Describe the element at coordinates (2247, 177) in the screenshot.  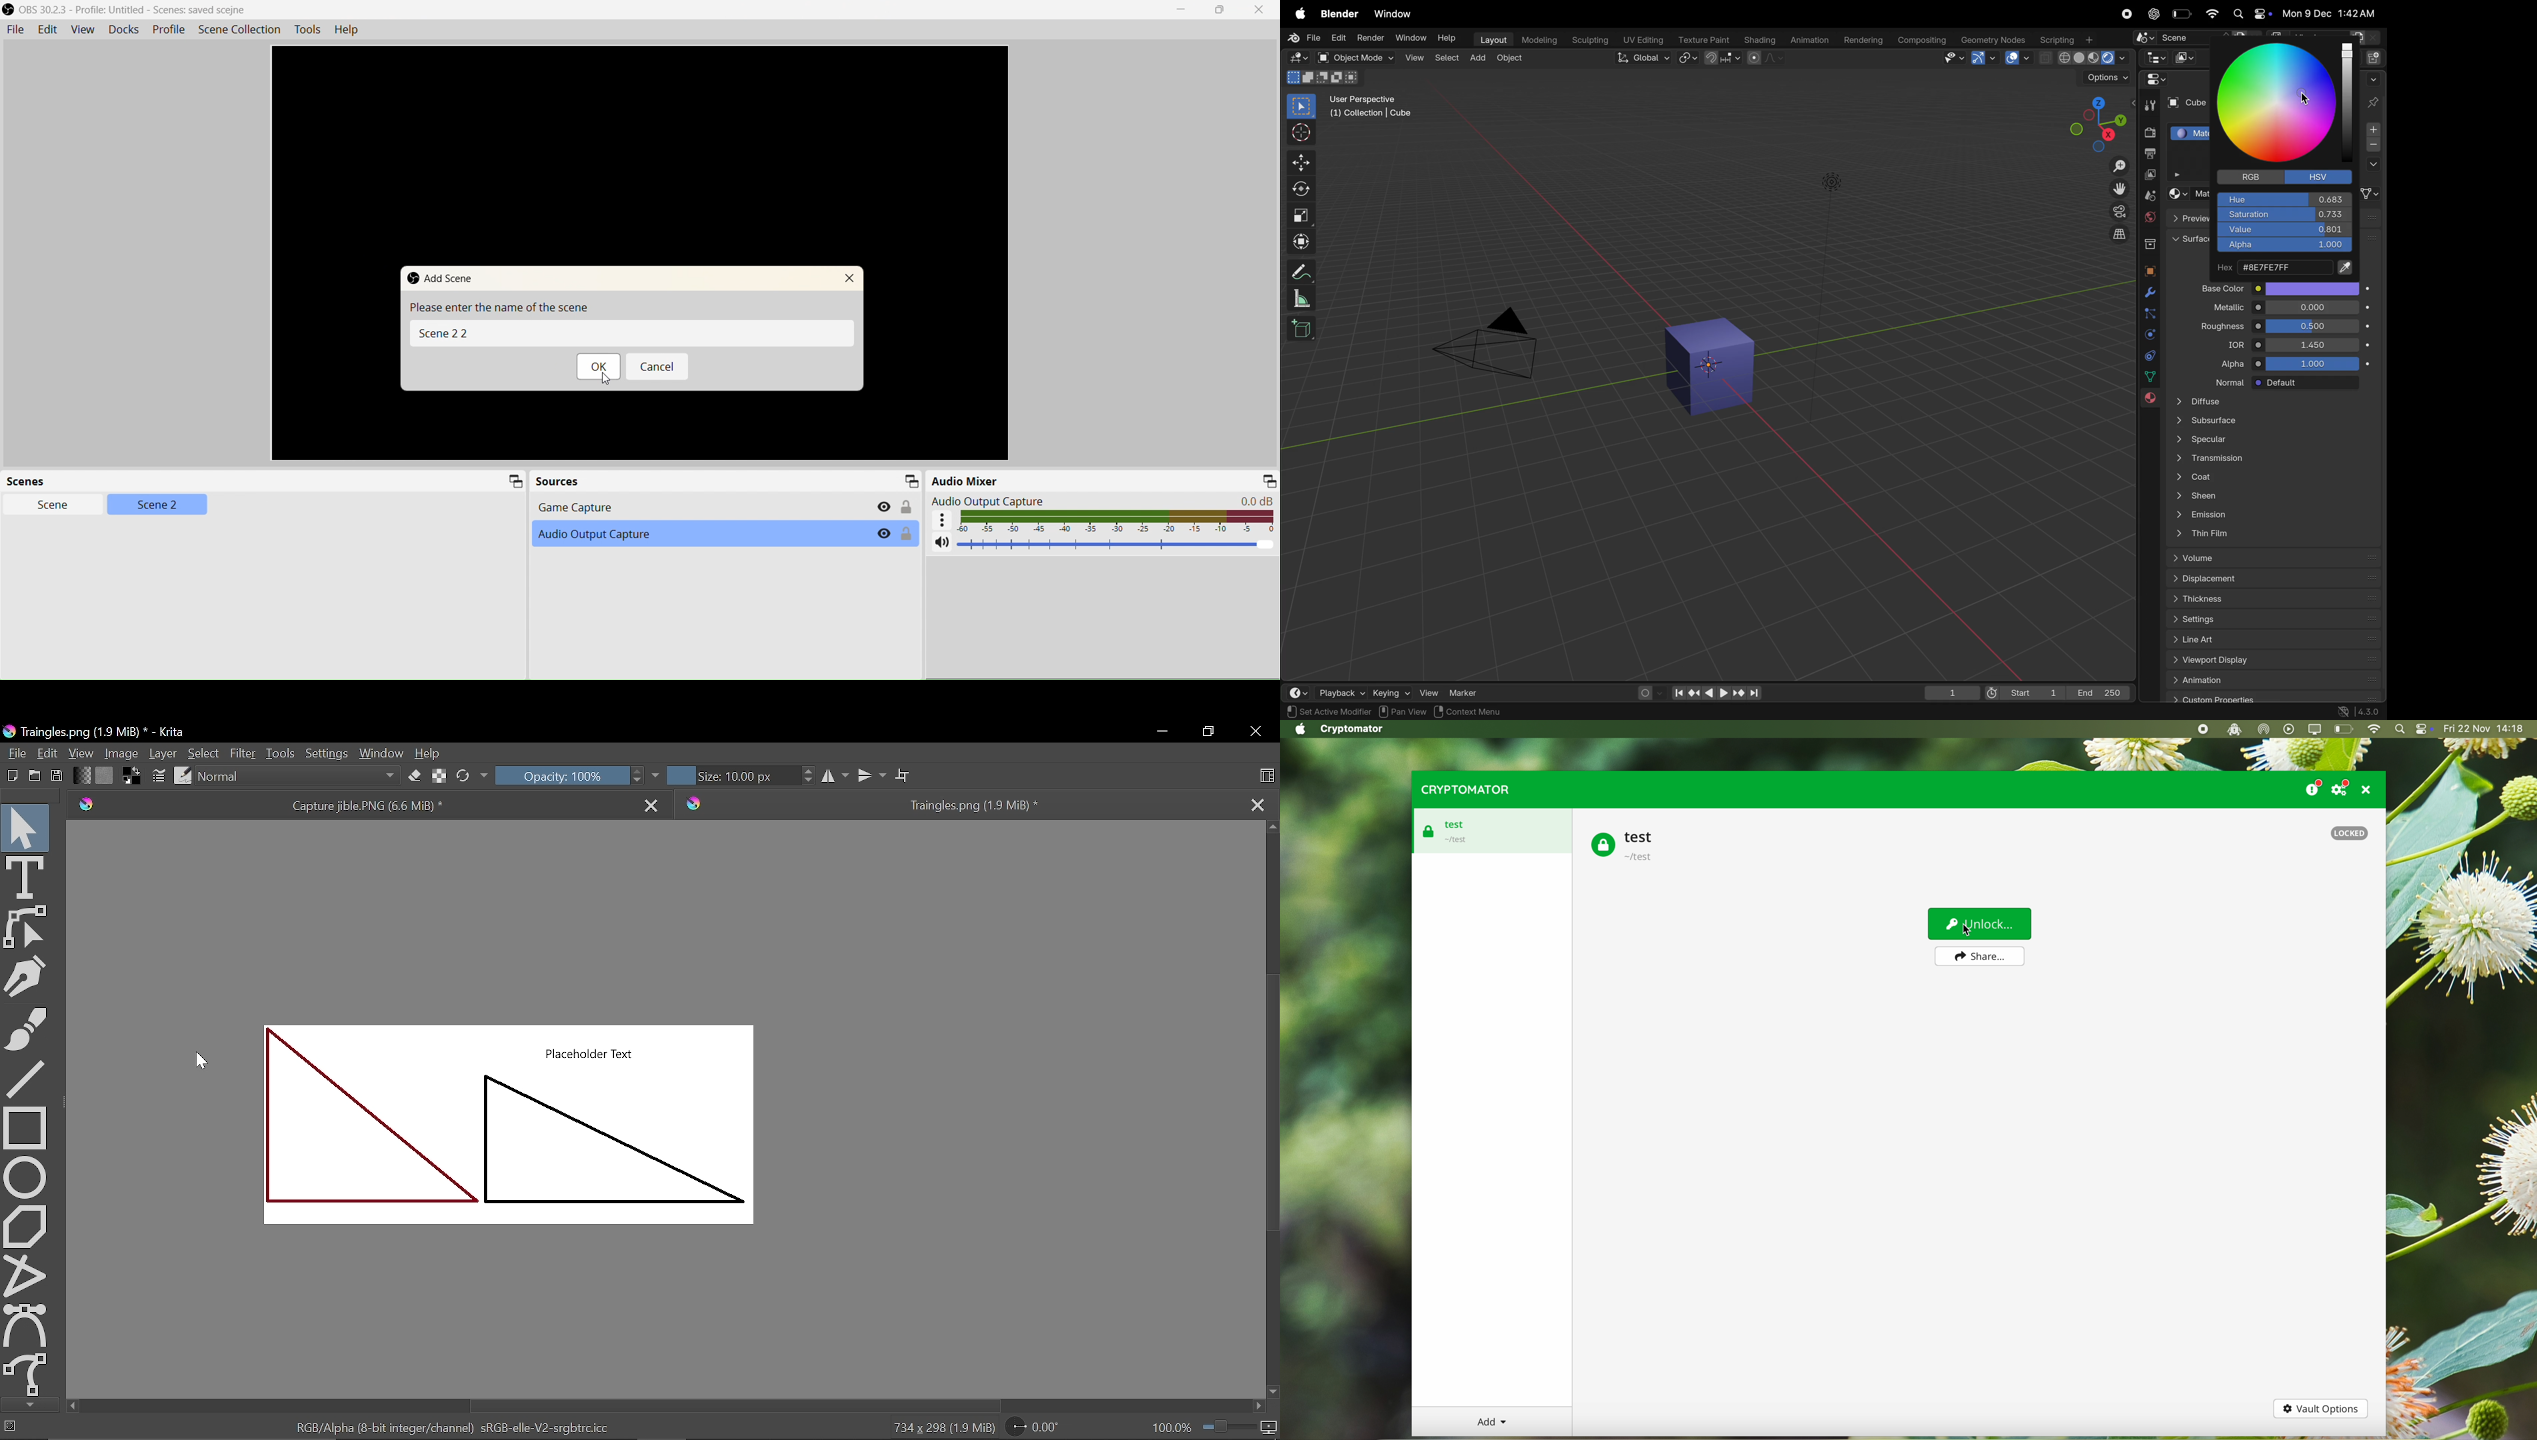
I see `rgb` at that location.